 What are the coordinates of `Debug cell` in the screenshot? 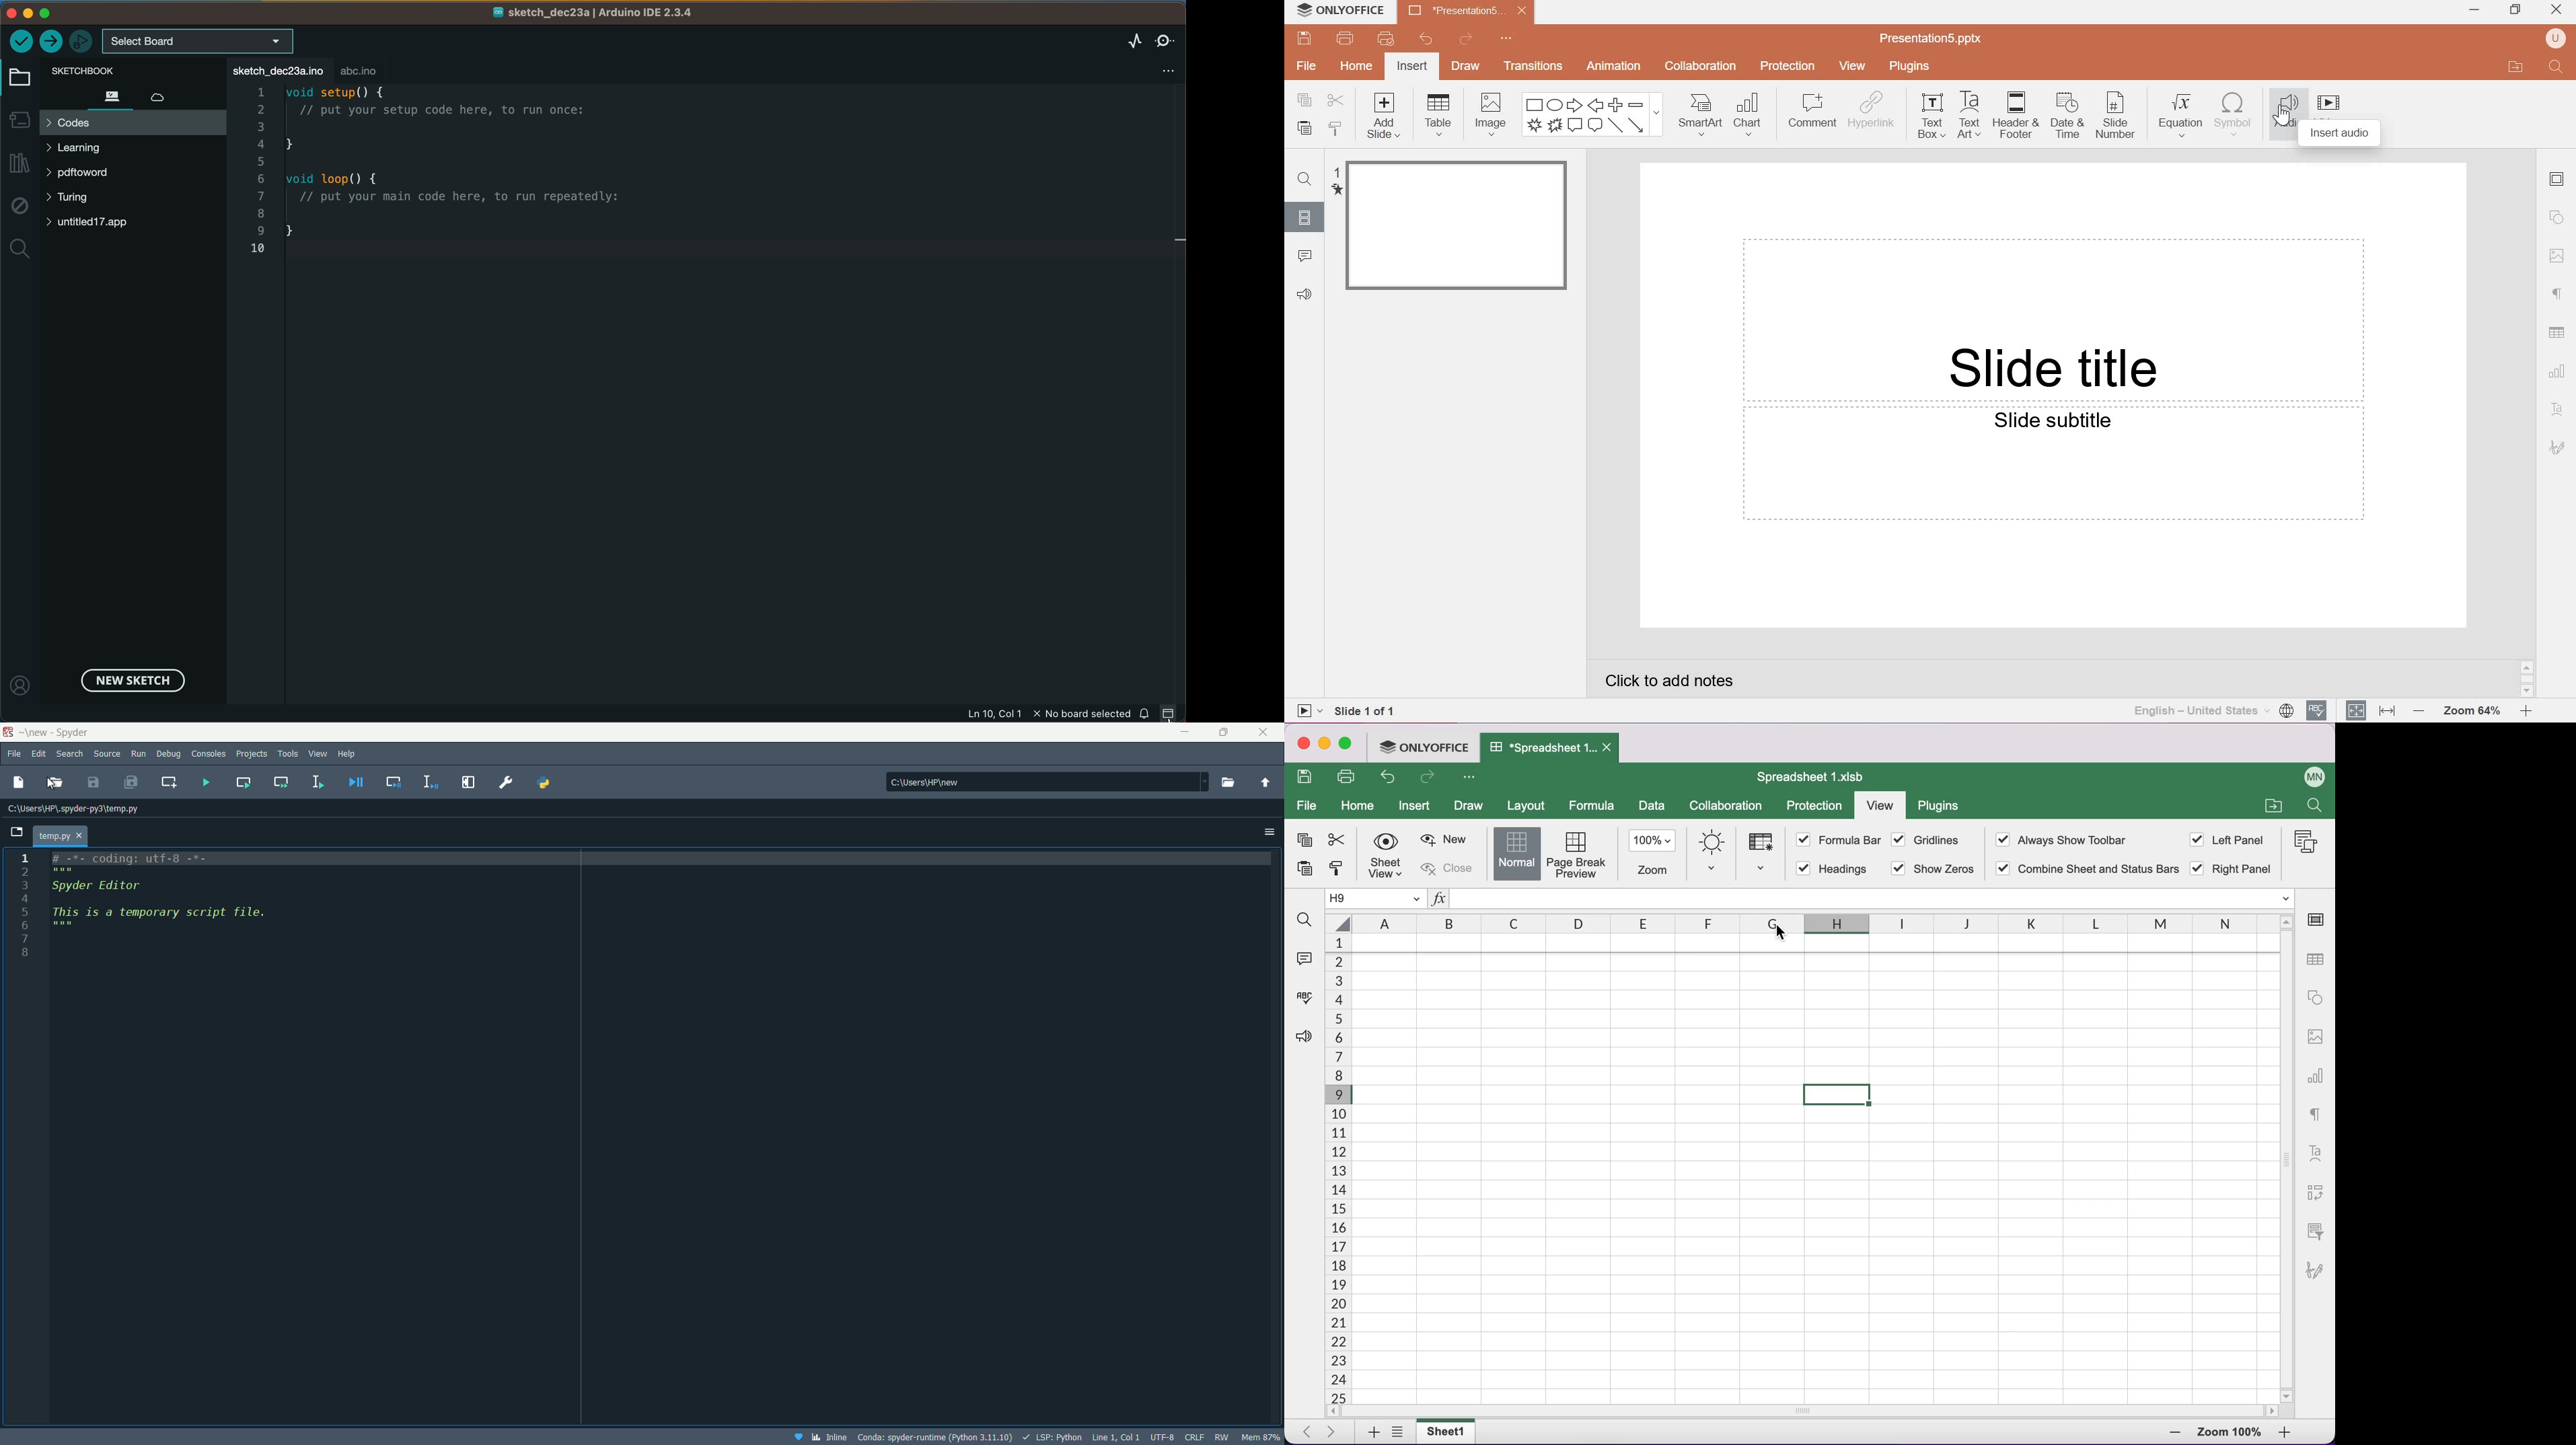 It's located at (391, 782).